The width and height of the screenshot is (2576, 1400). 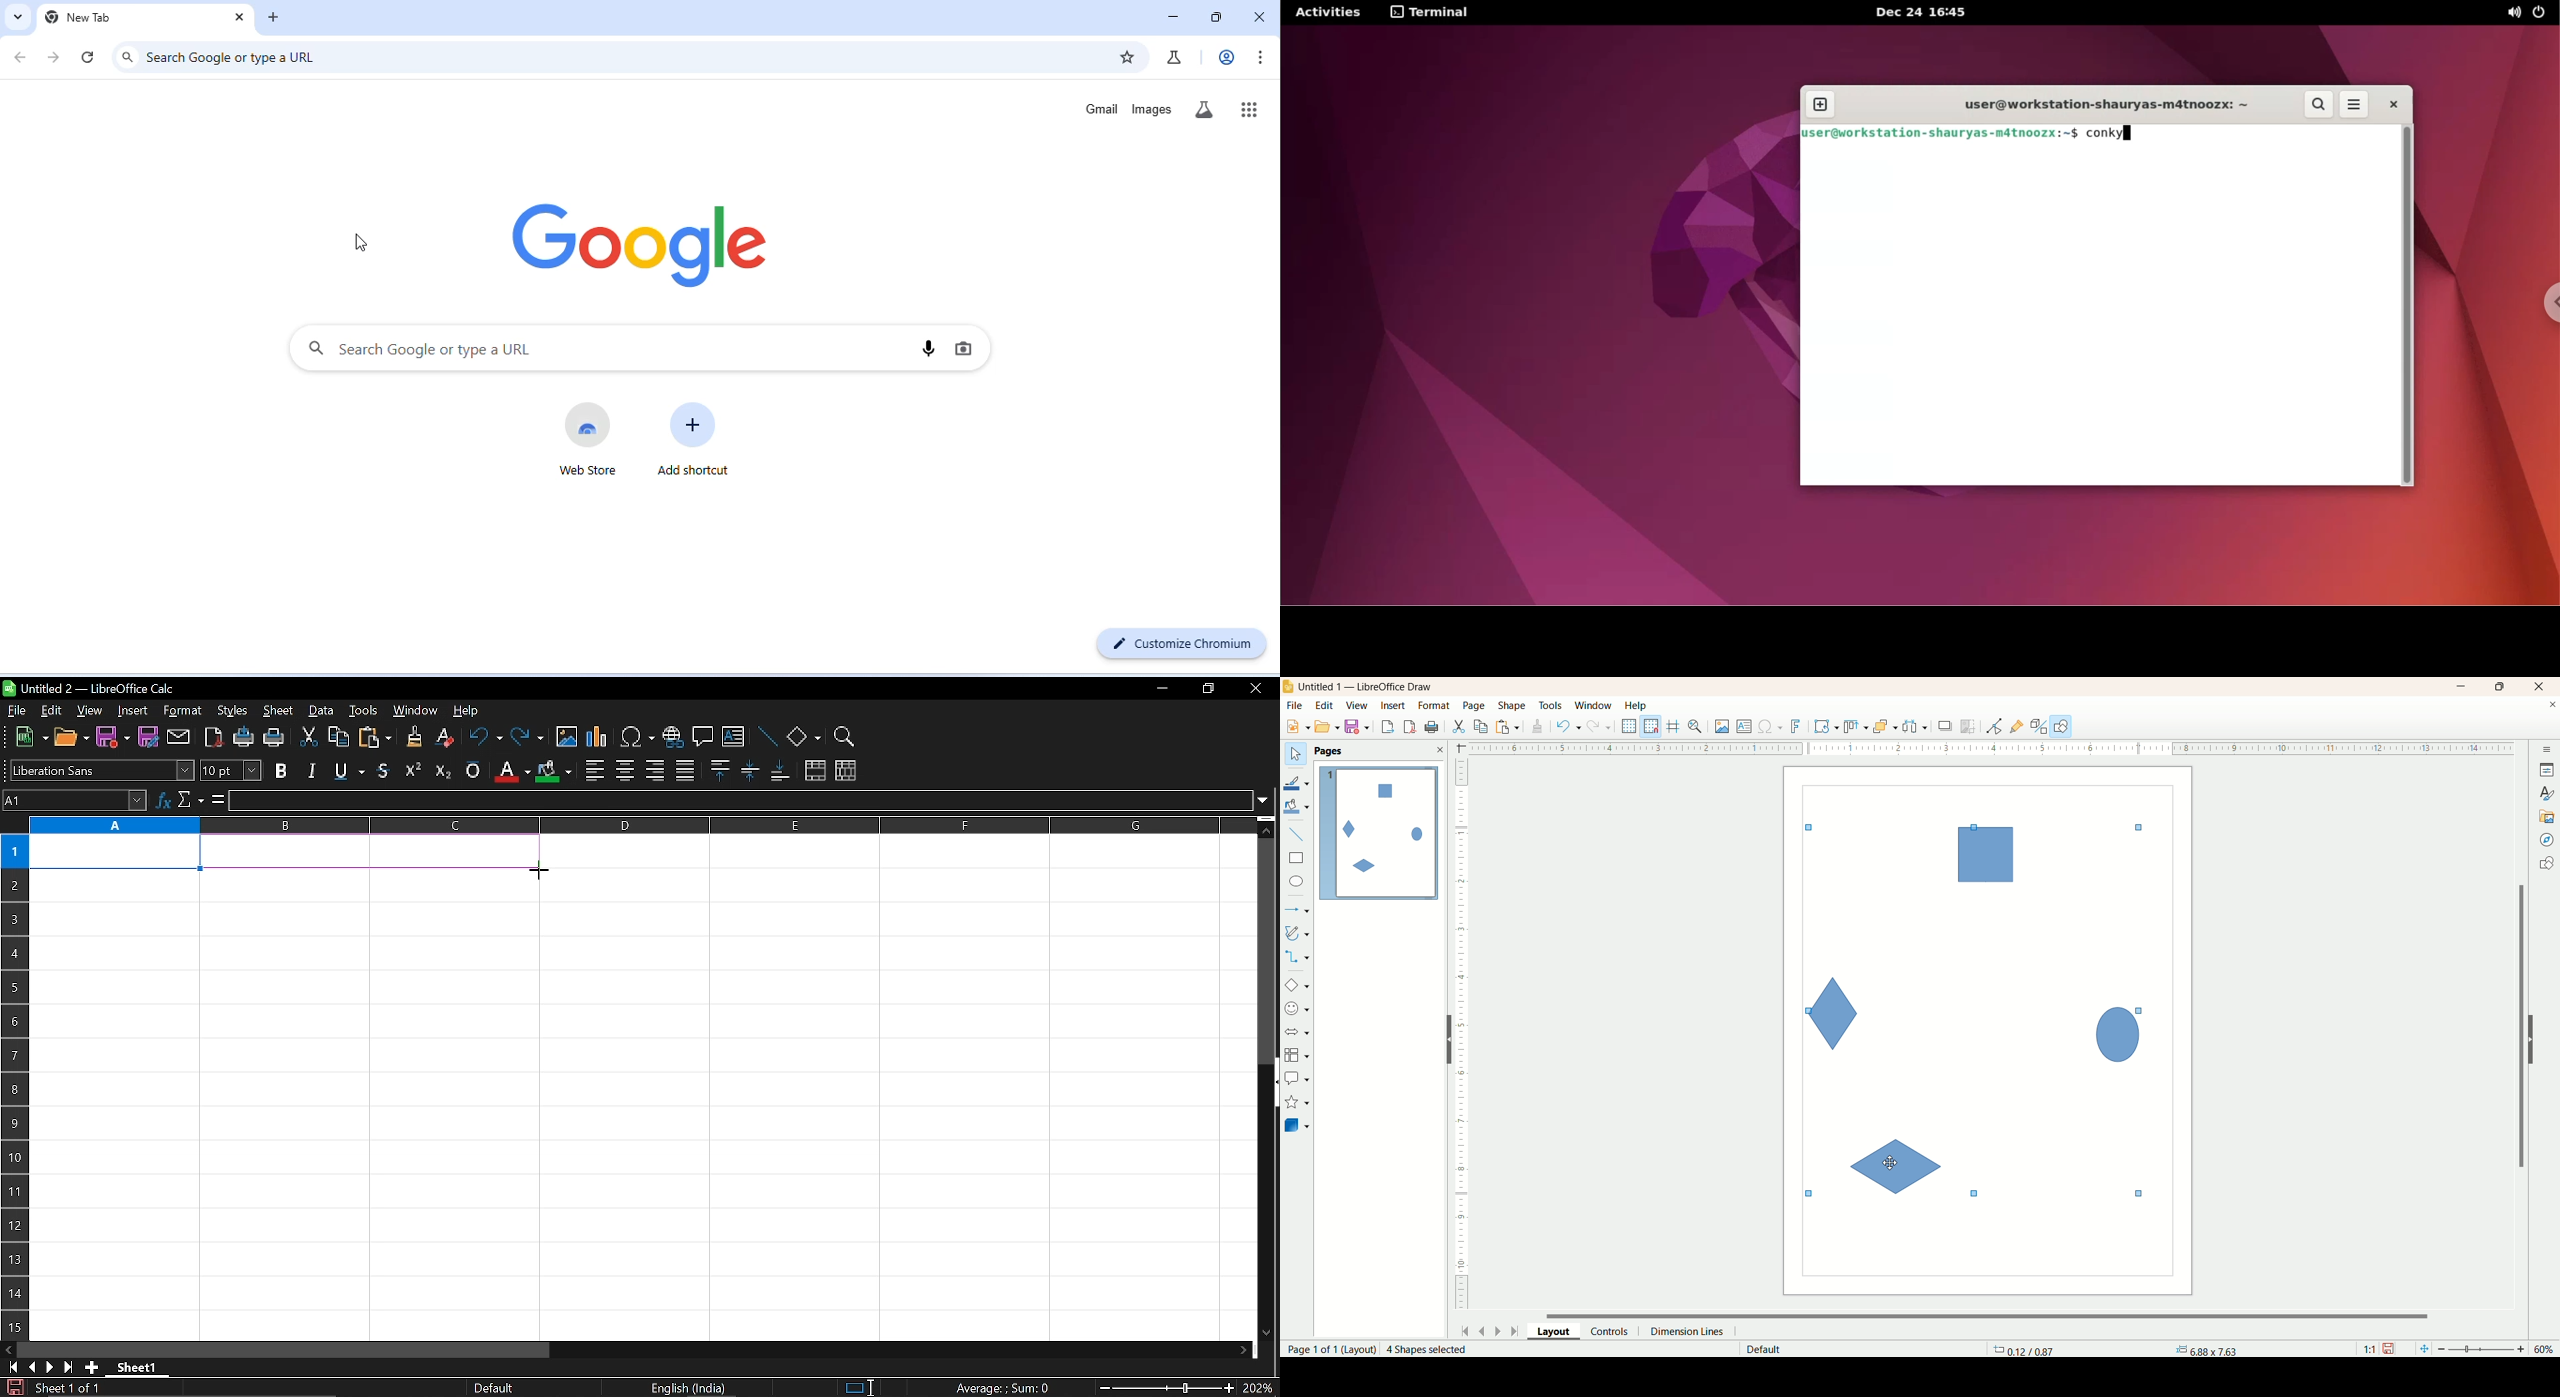 What do you see at coordinates (1327, 726) in the screenshot?
I see `open` at bounding box center [1327, 726].